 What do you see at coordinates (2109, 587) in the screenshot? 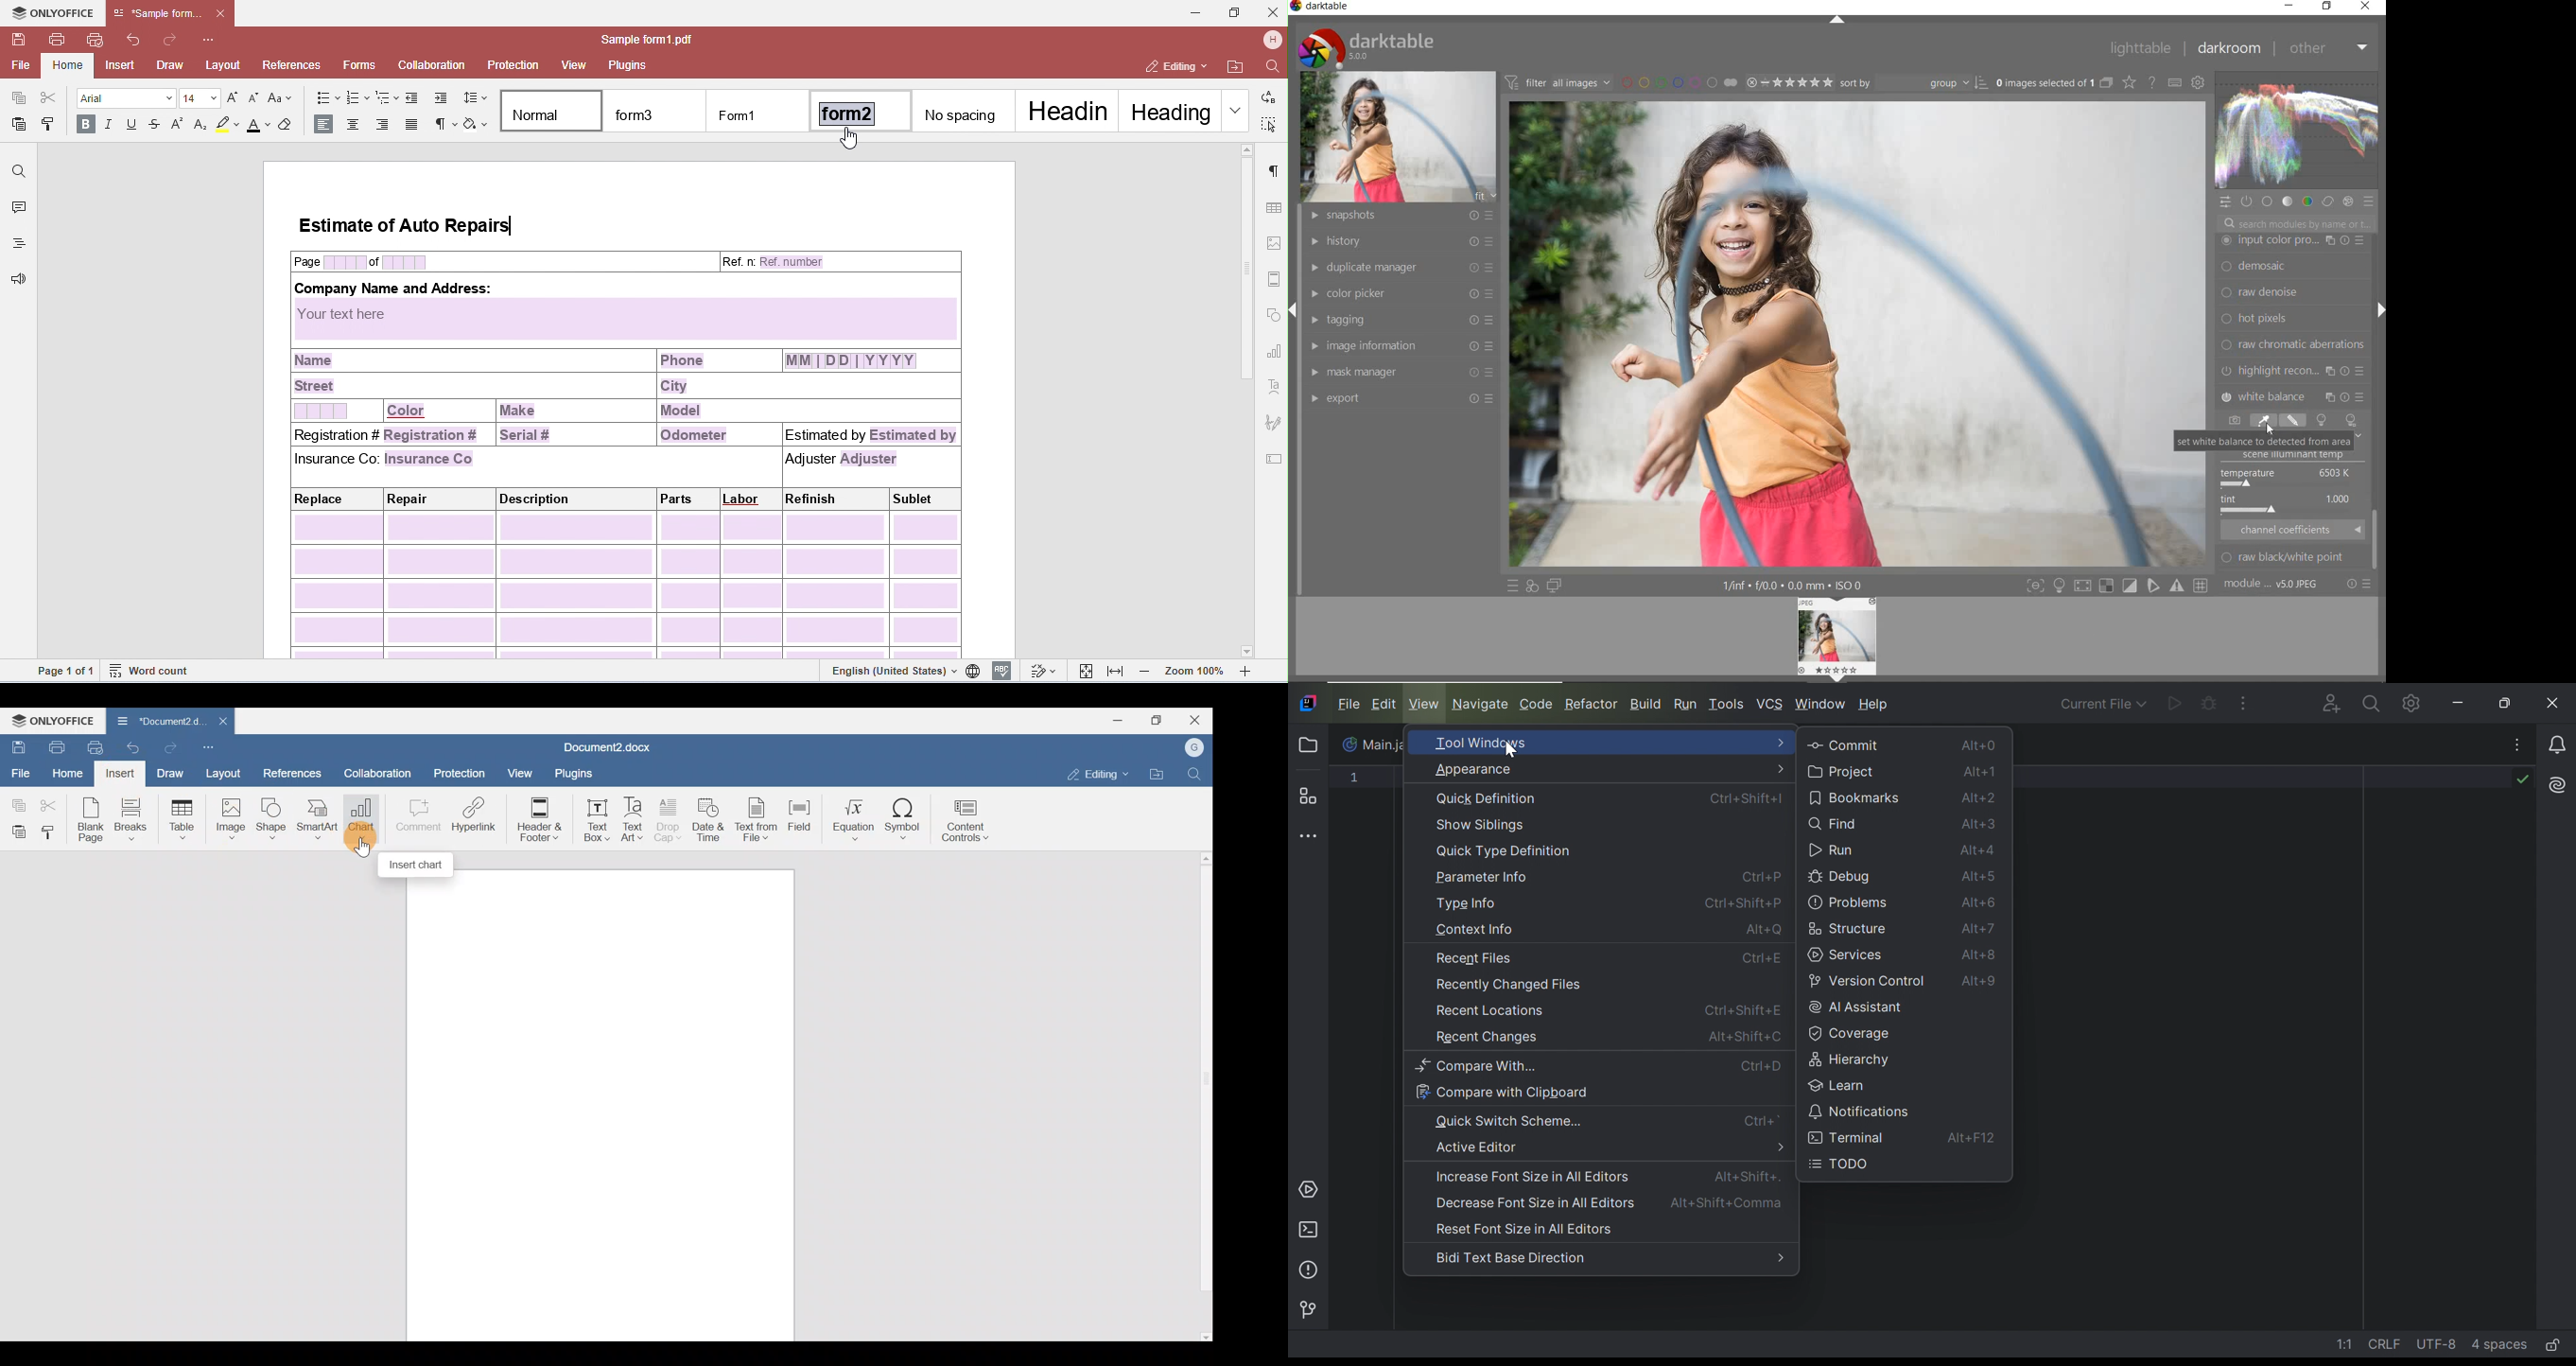
I see `toggle mode ` at bounding box center [2109, 587].